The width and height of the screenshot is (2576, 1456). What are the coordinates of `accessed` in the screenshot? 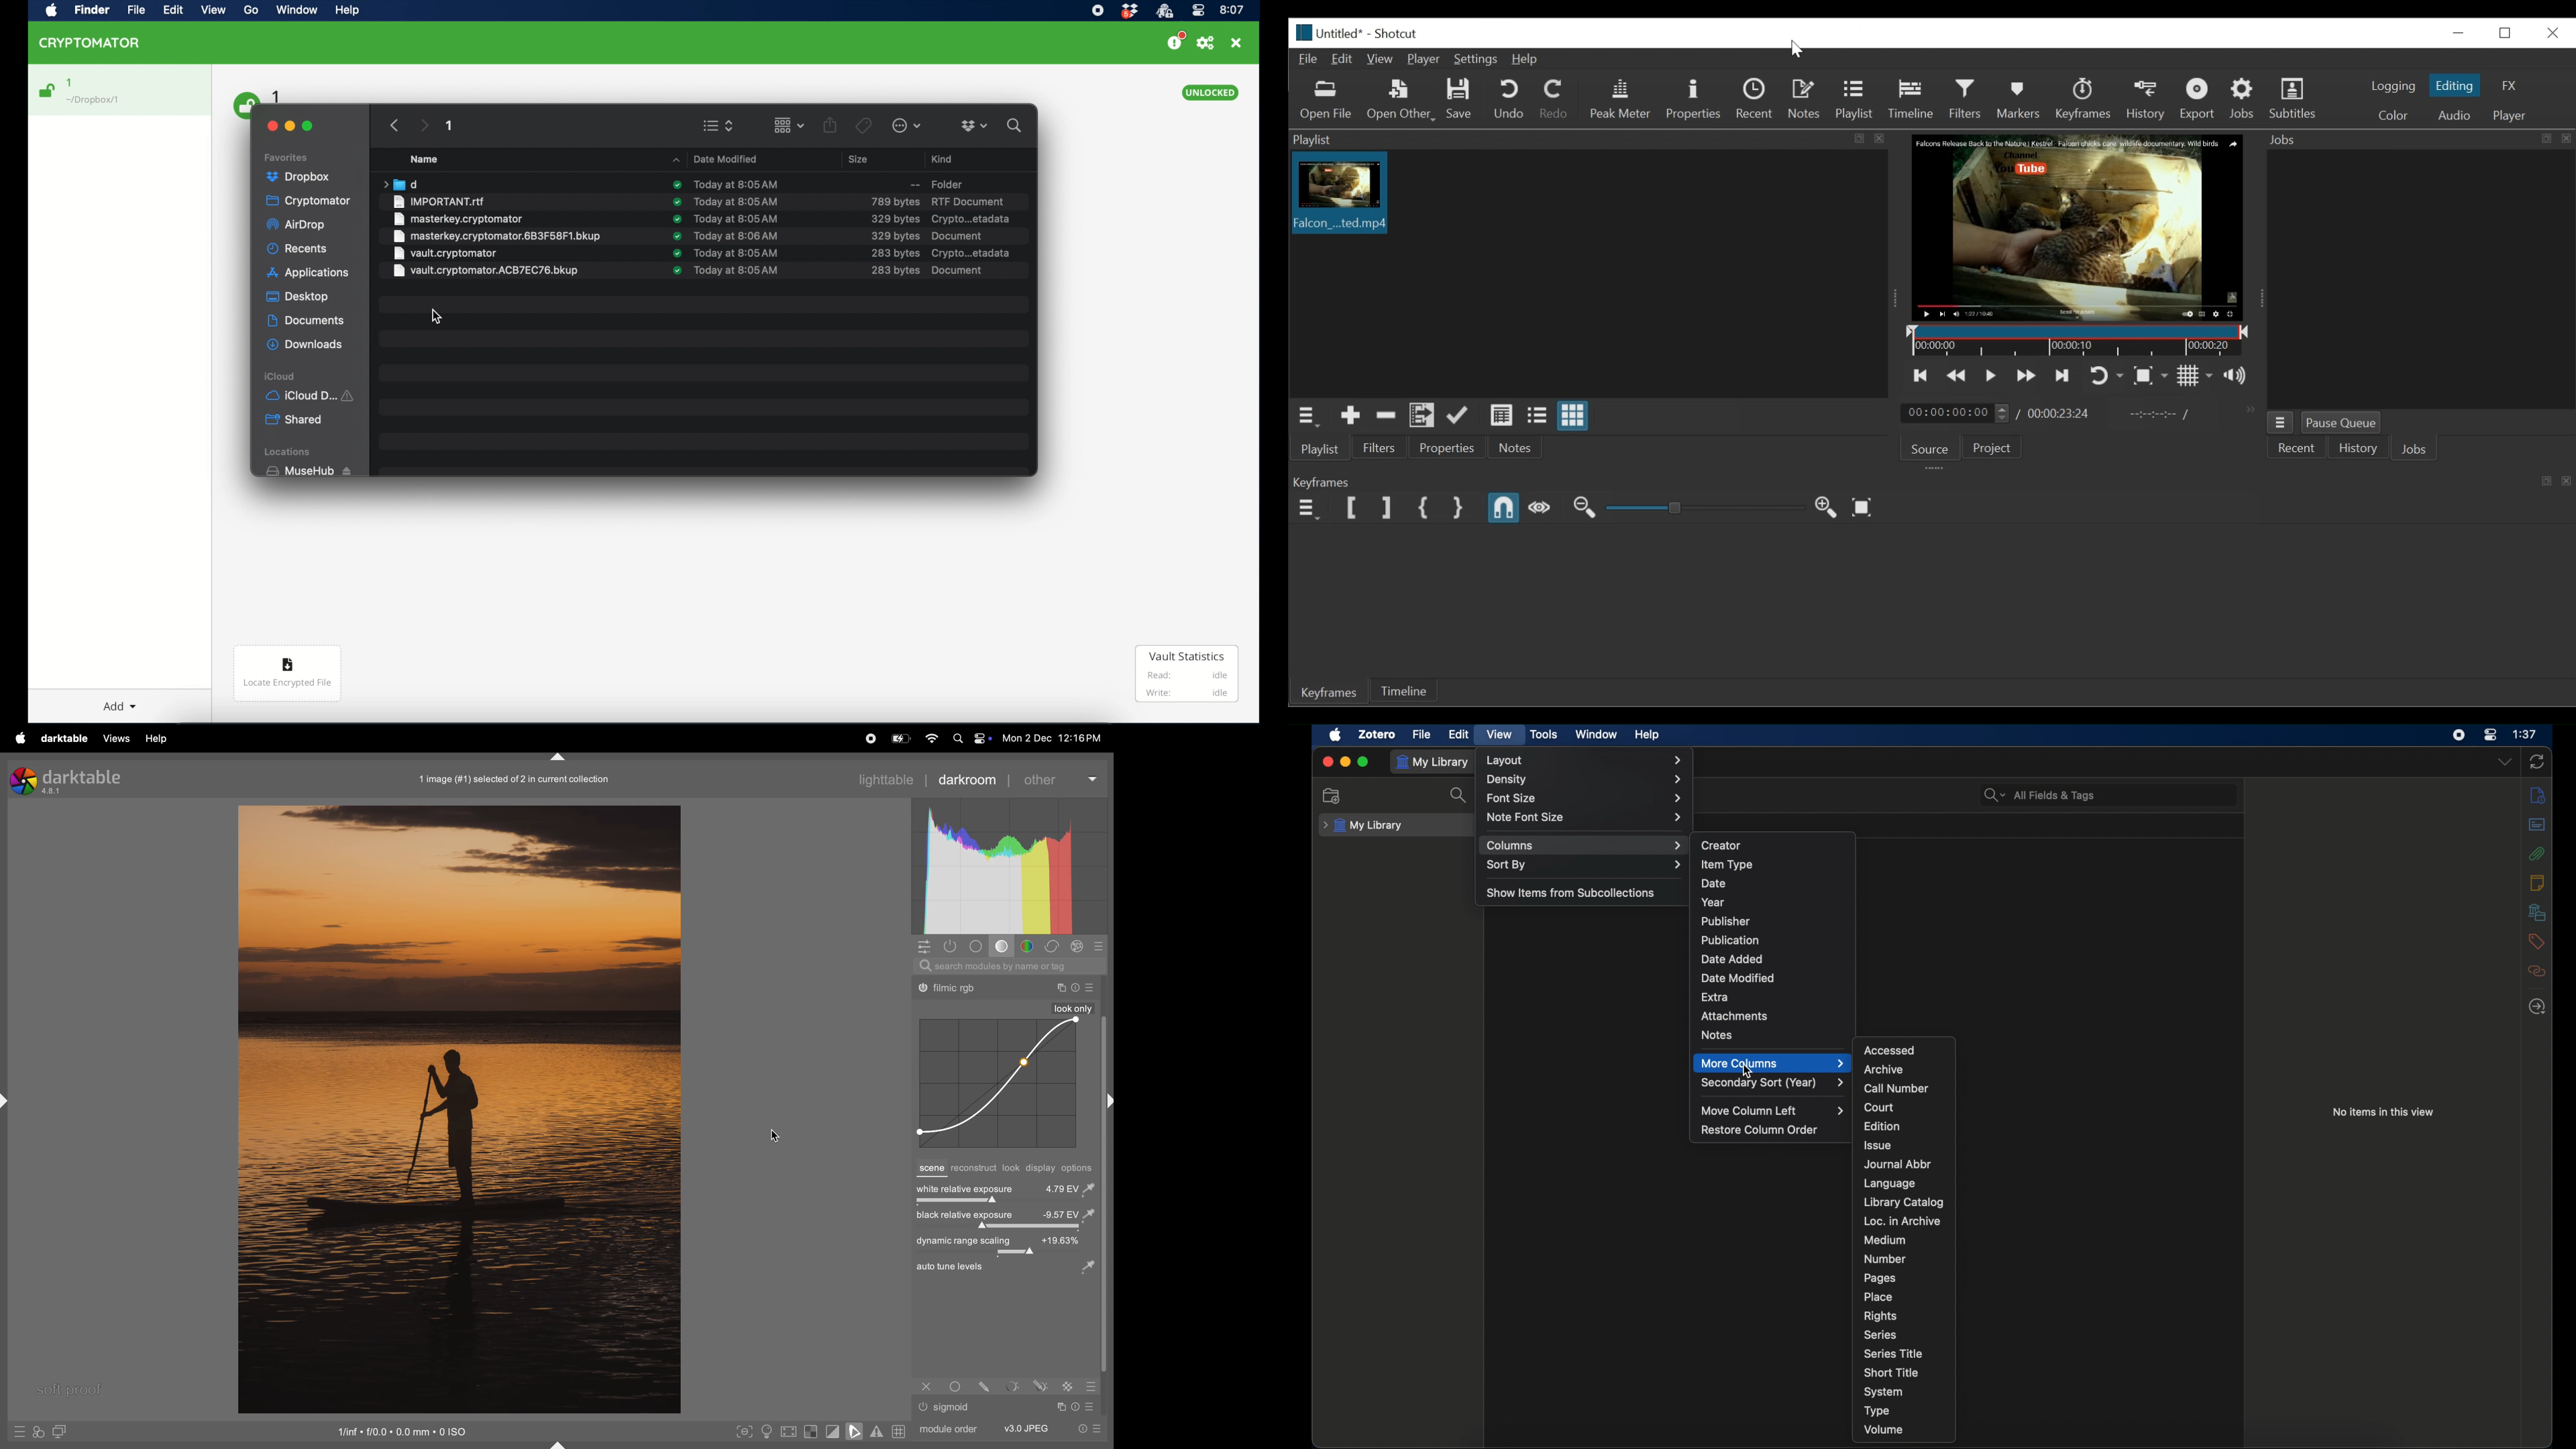 It's located at (1889, 1050).